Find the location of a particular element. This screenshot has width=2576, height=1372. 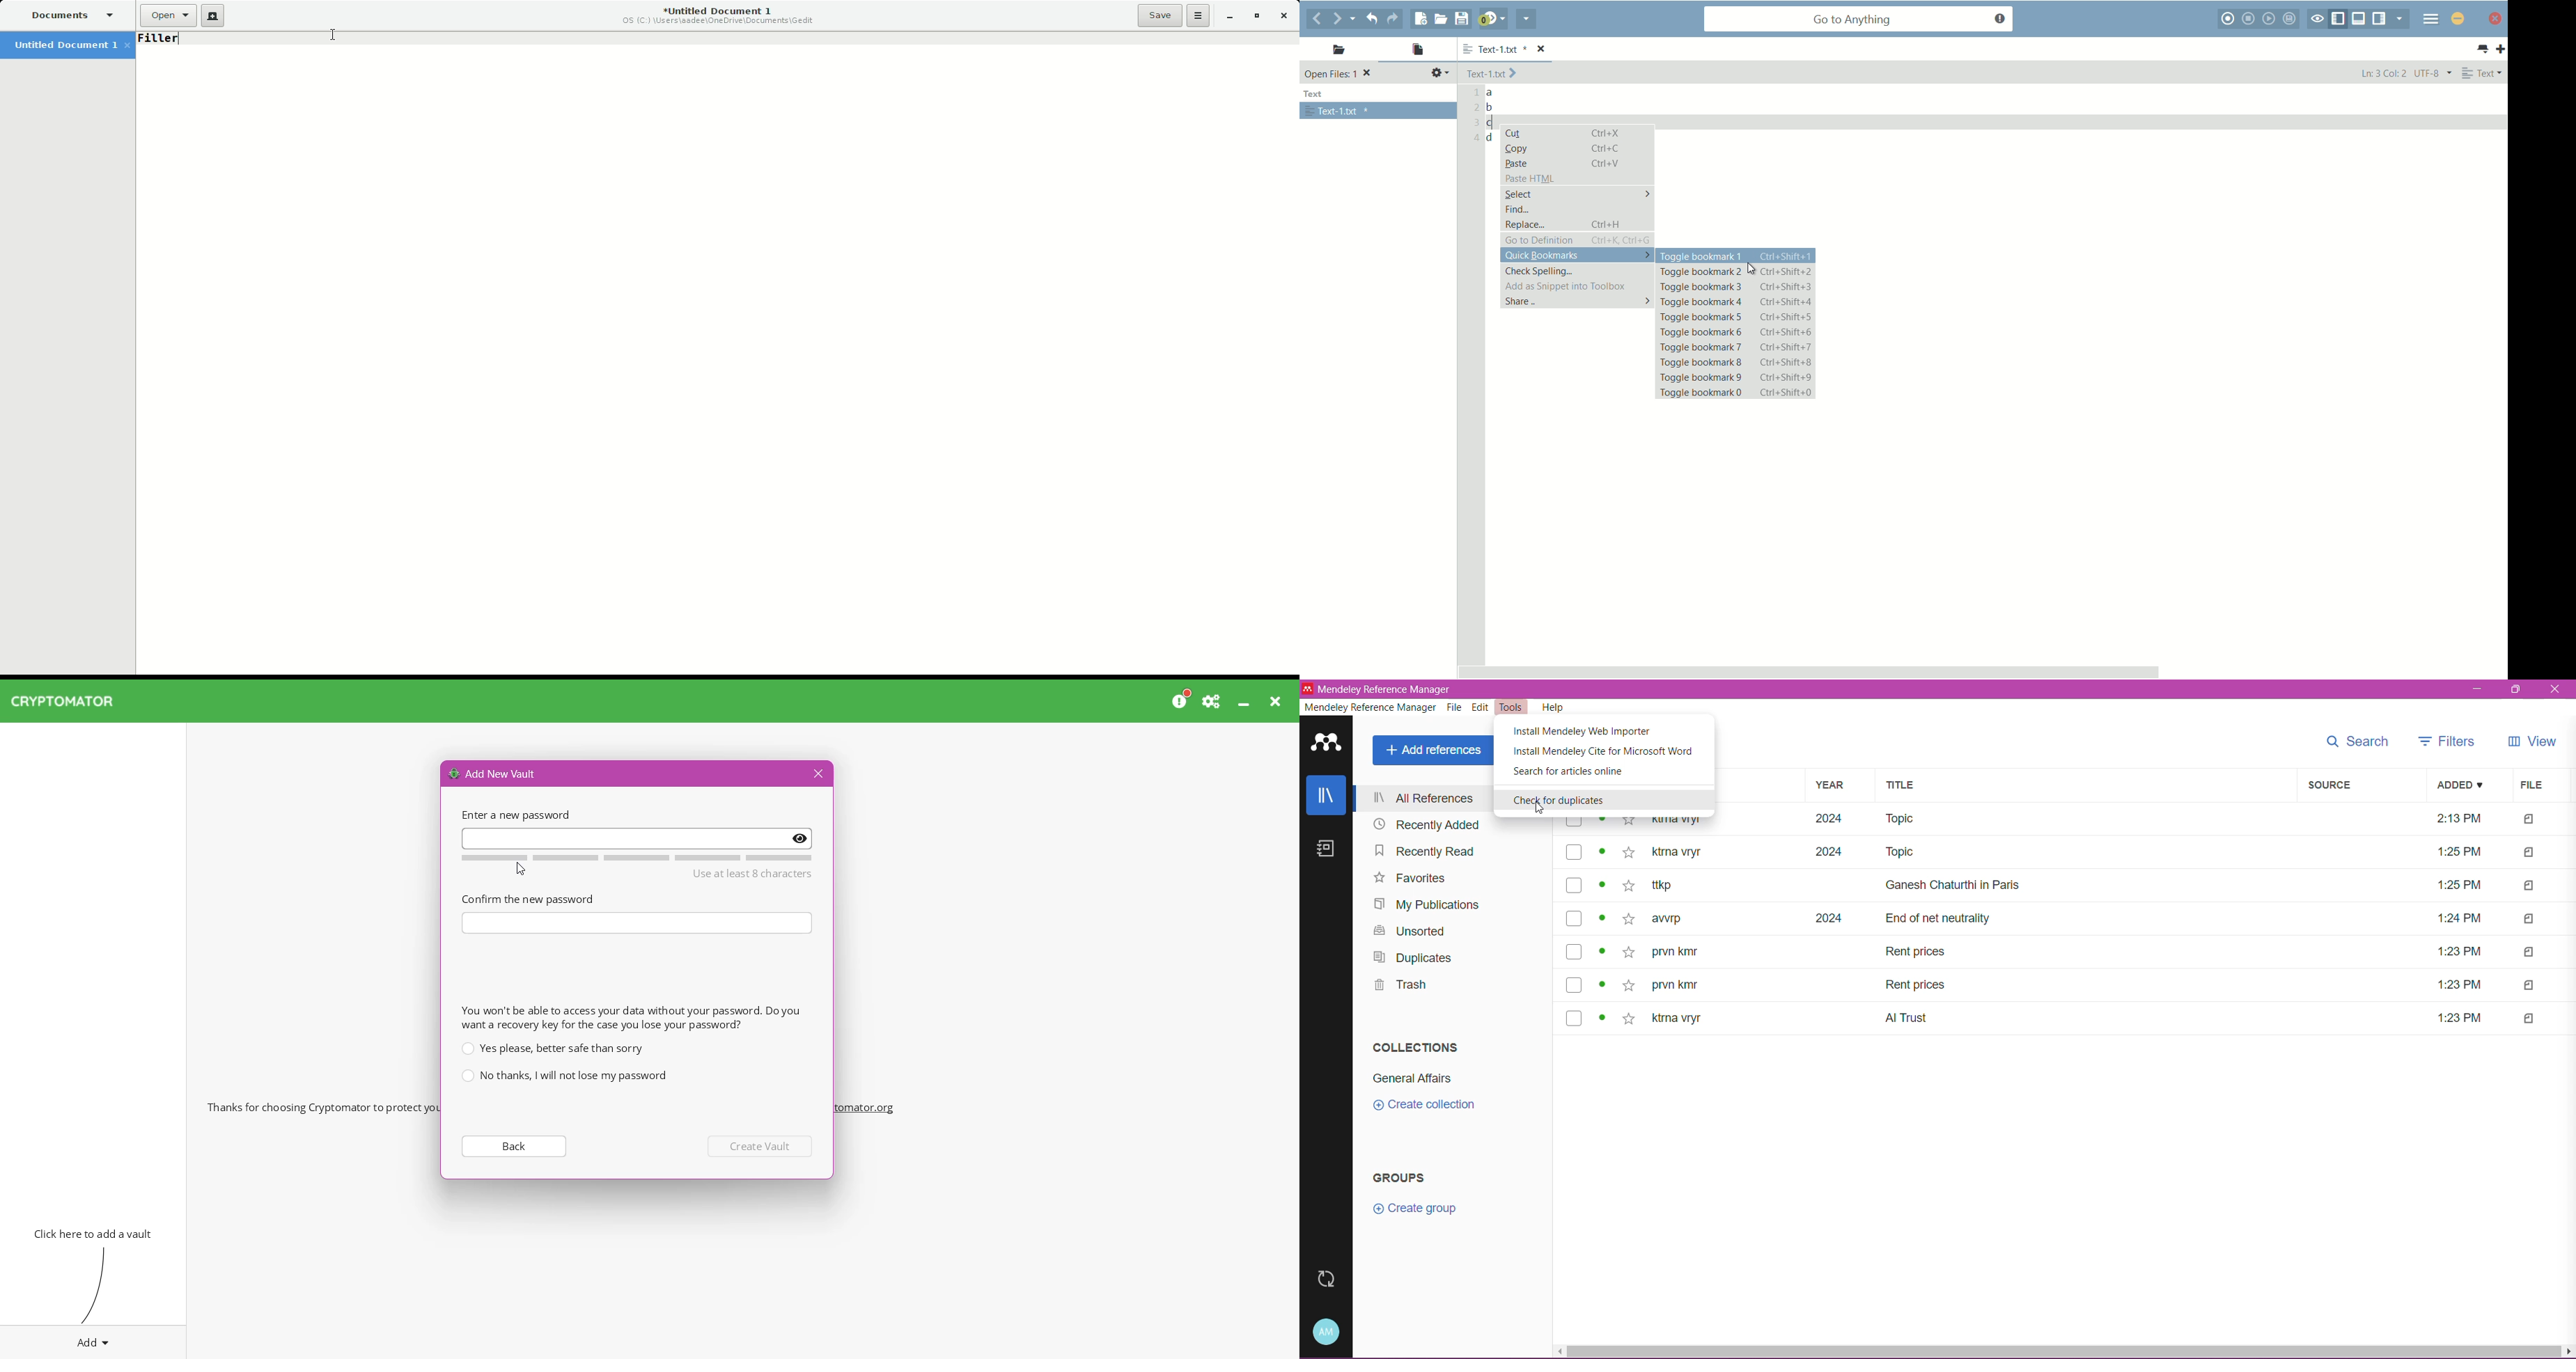

author is located at coordinates (1678, 955).